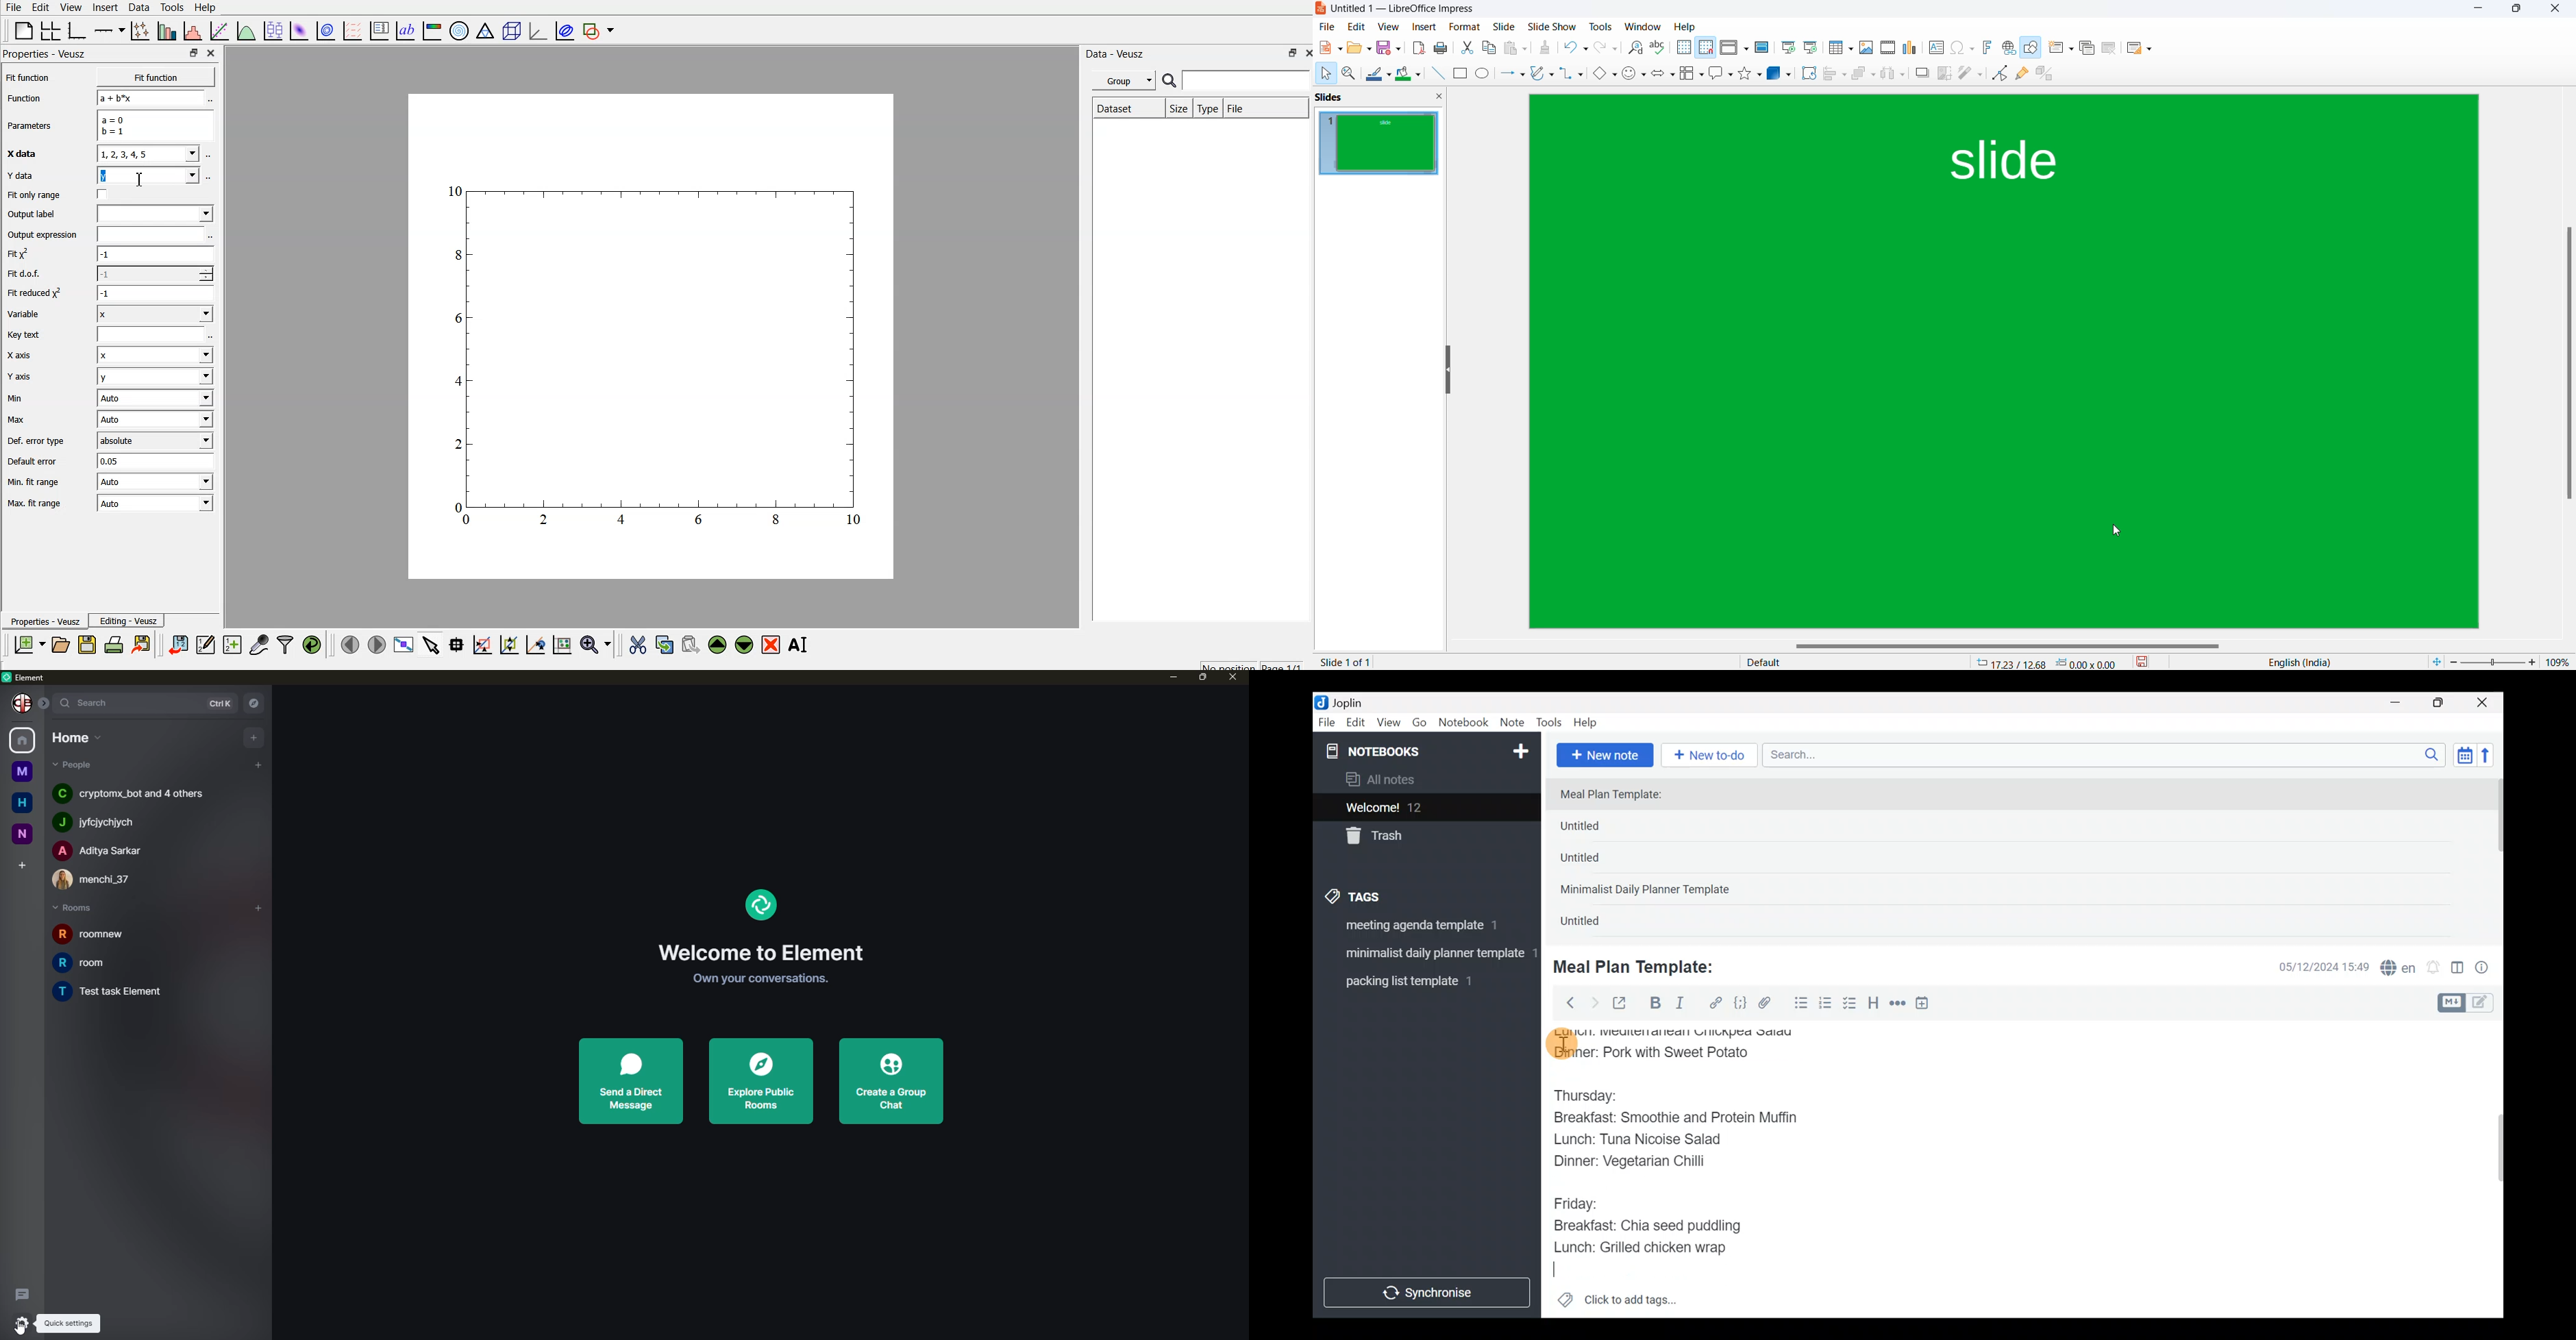 The height and width of the screenshot is (1344, 2576). What do you see at coordinates (2469, 1001) in the screenshot?
I see `Toggle editors` at bounding box center [2469, 1001].